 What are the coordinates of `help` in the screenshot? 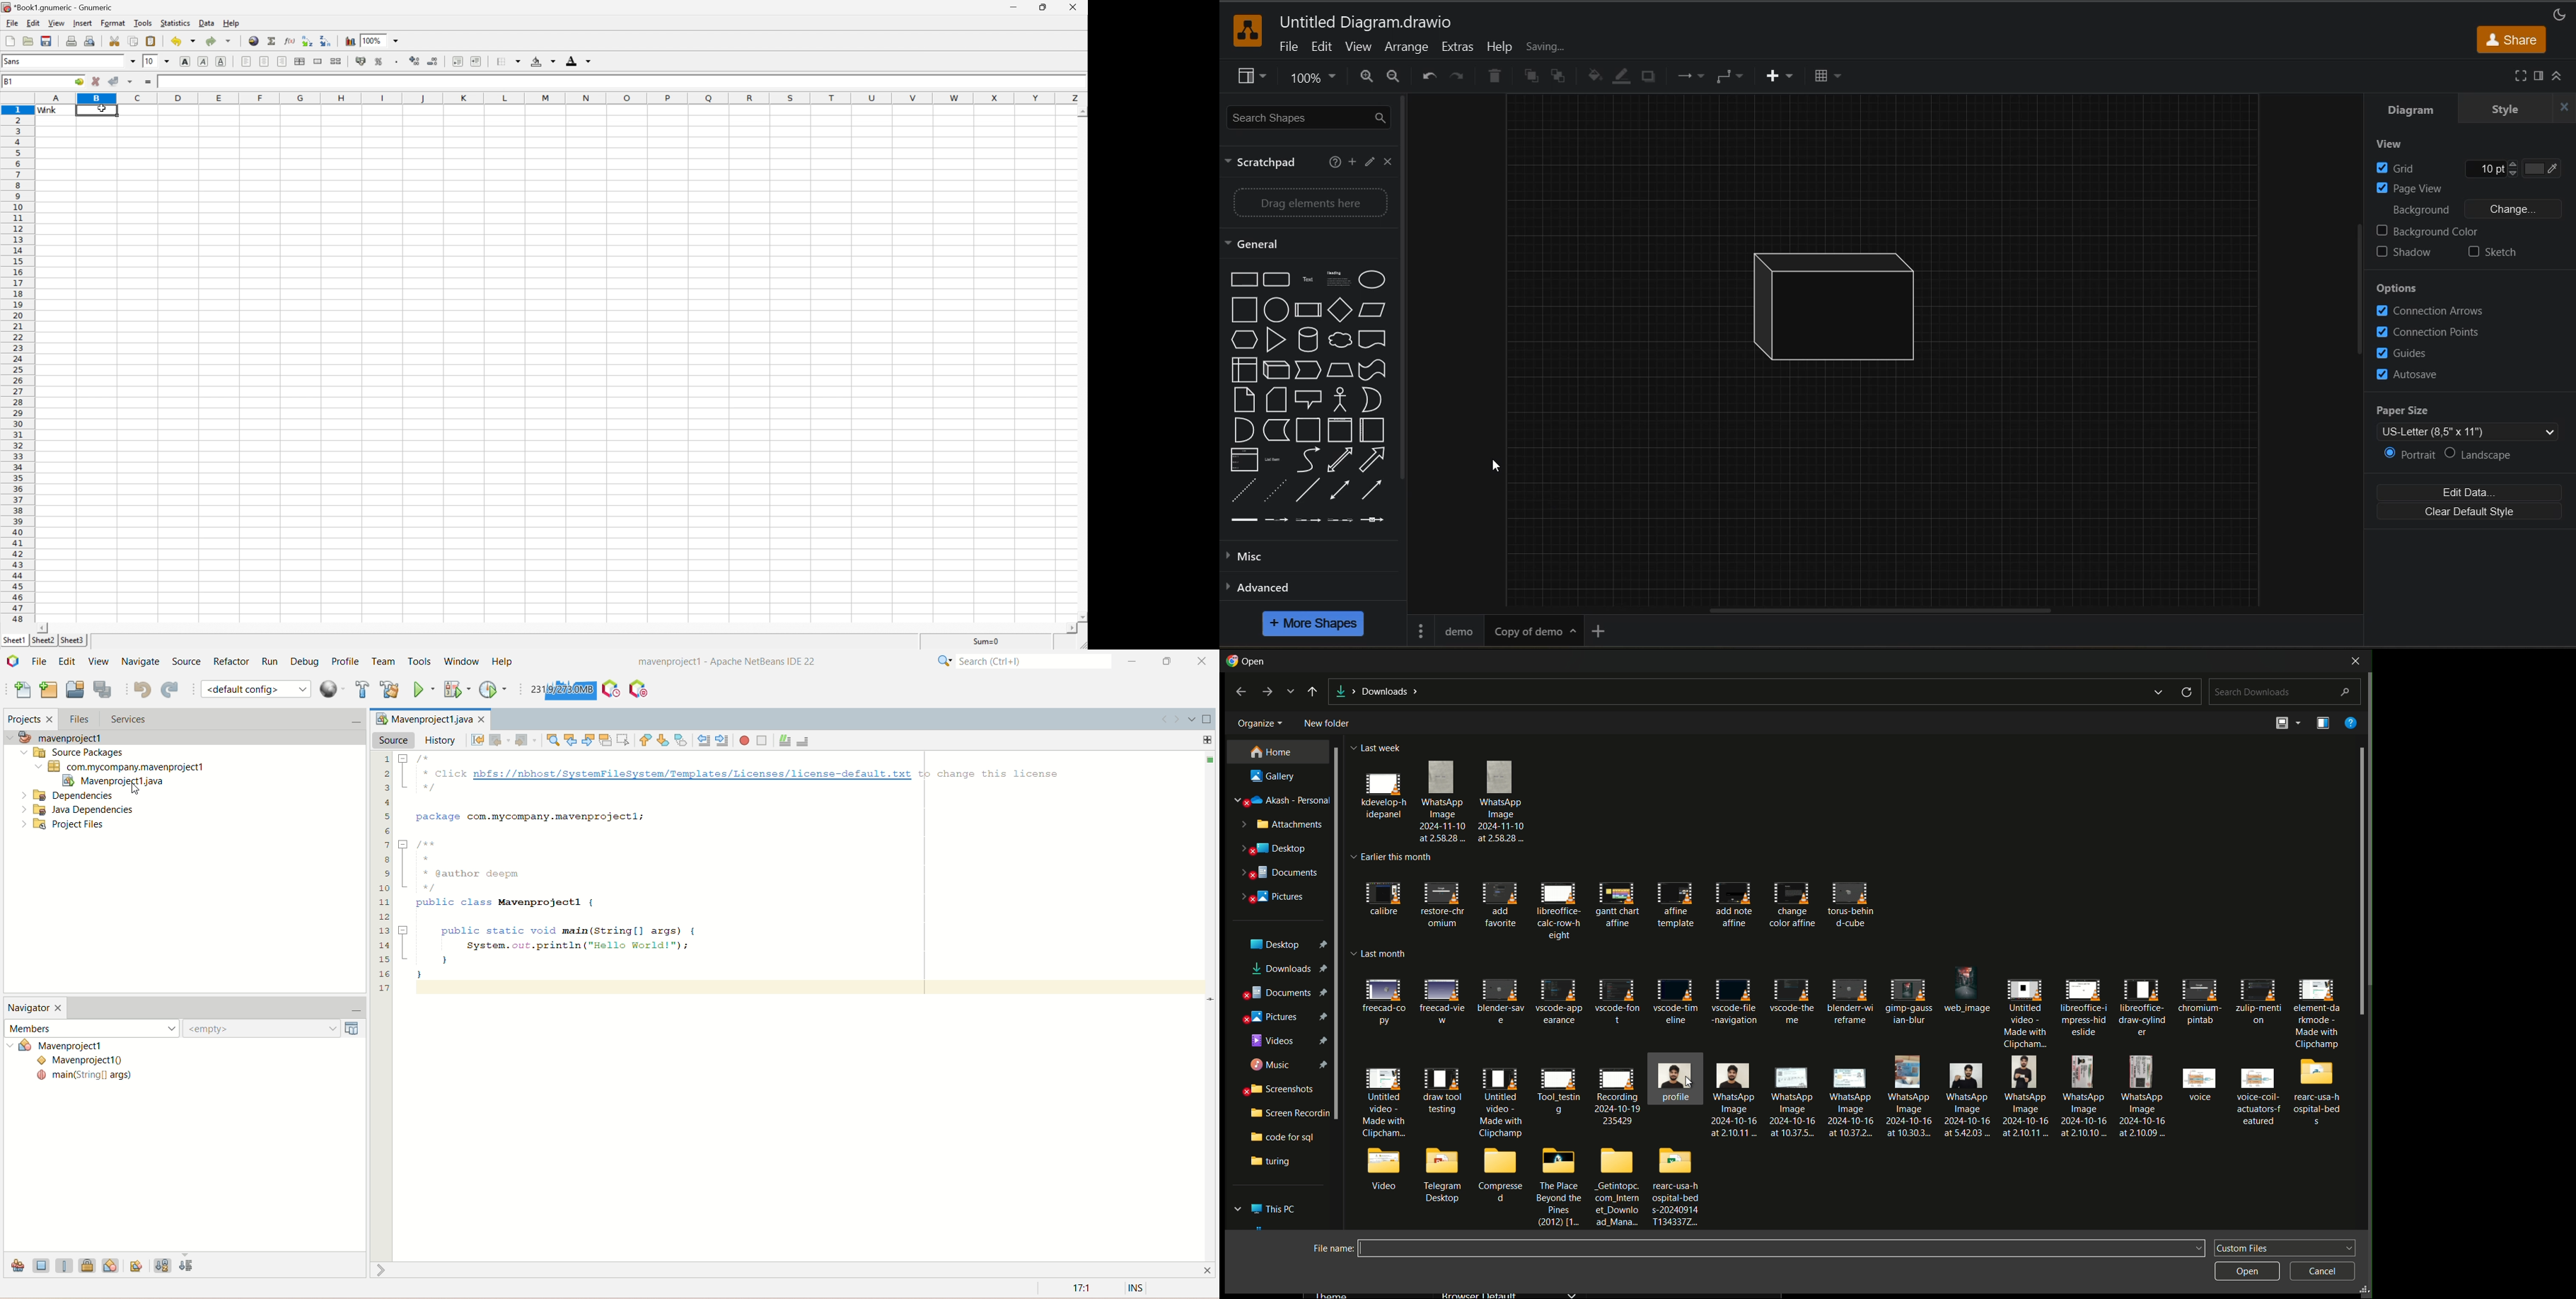 It's located at (231, 24).